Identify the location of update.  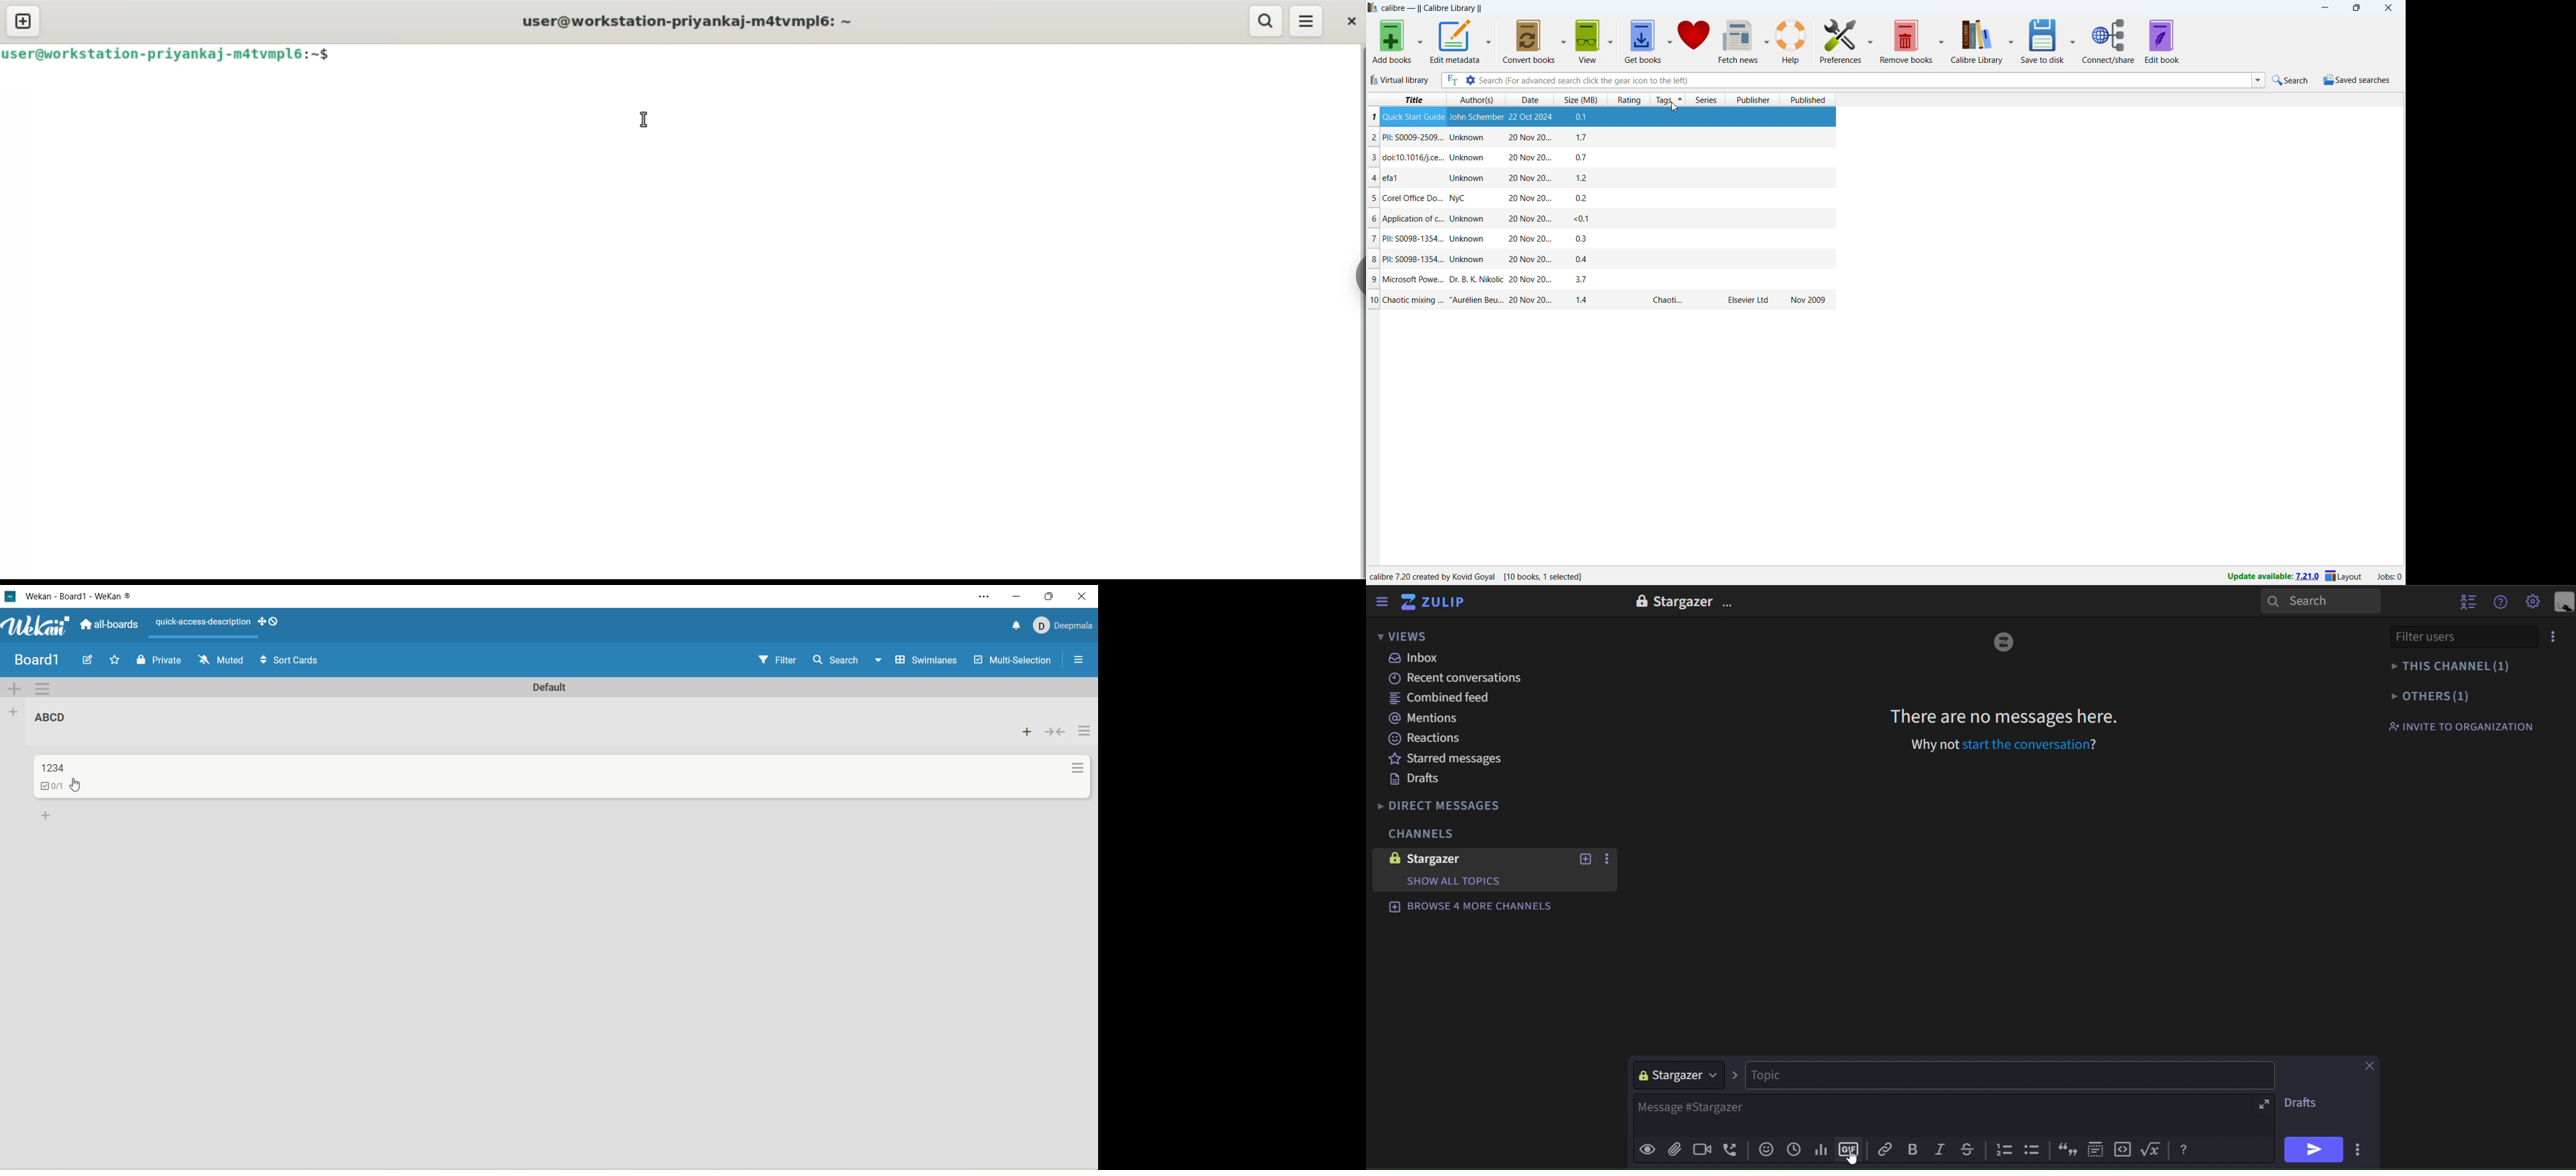
(2271, 577).